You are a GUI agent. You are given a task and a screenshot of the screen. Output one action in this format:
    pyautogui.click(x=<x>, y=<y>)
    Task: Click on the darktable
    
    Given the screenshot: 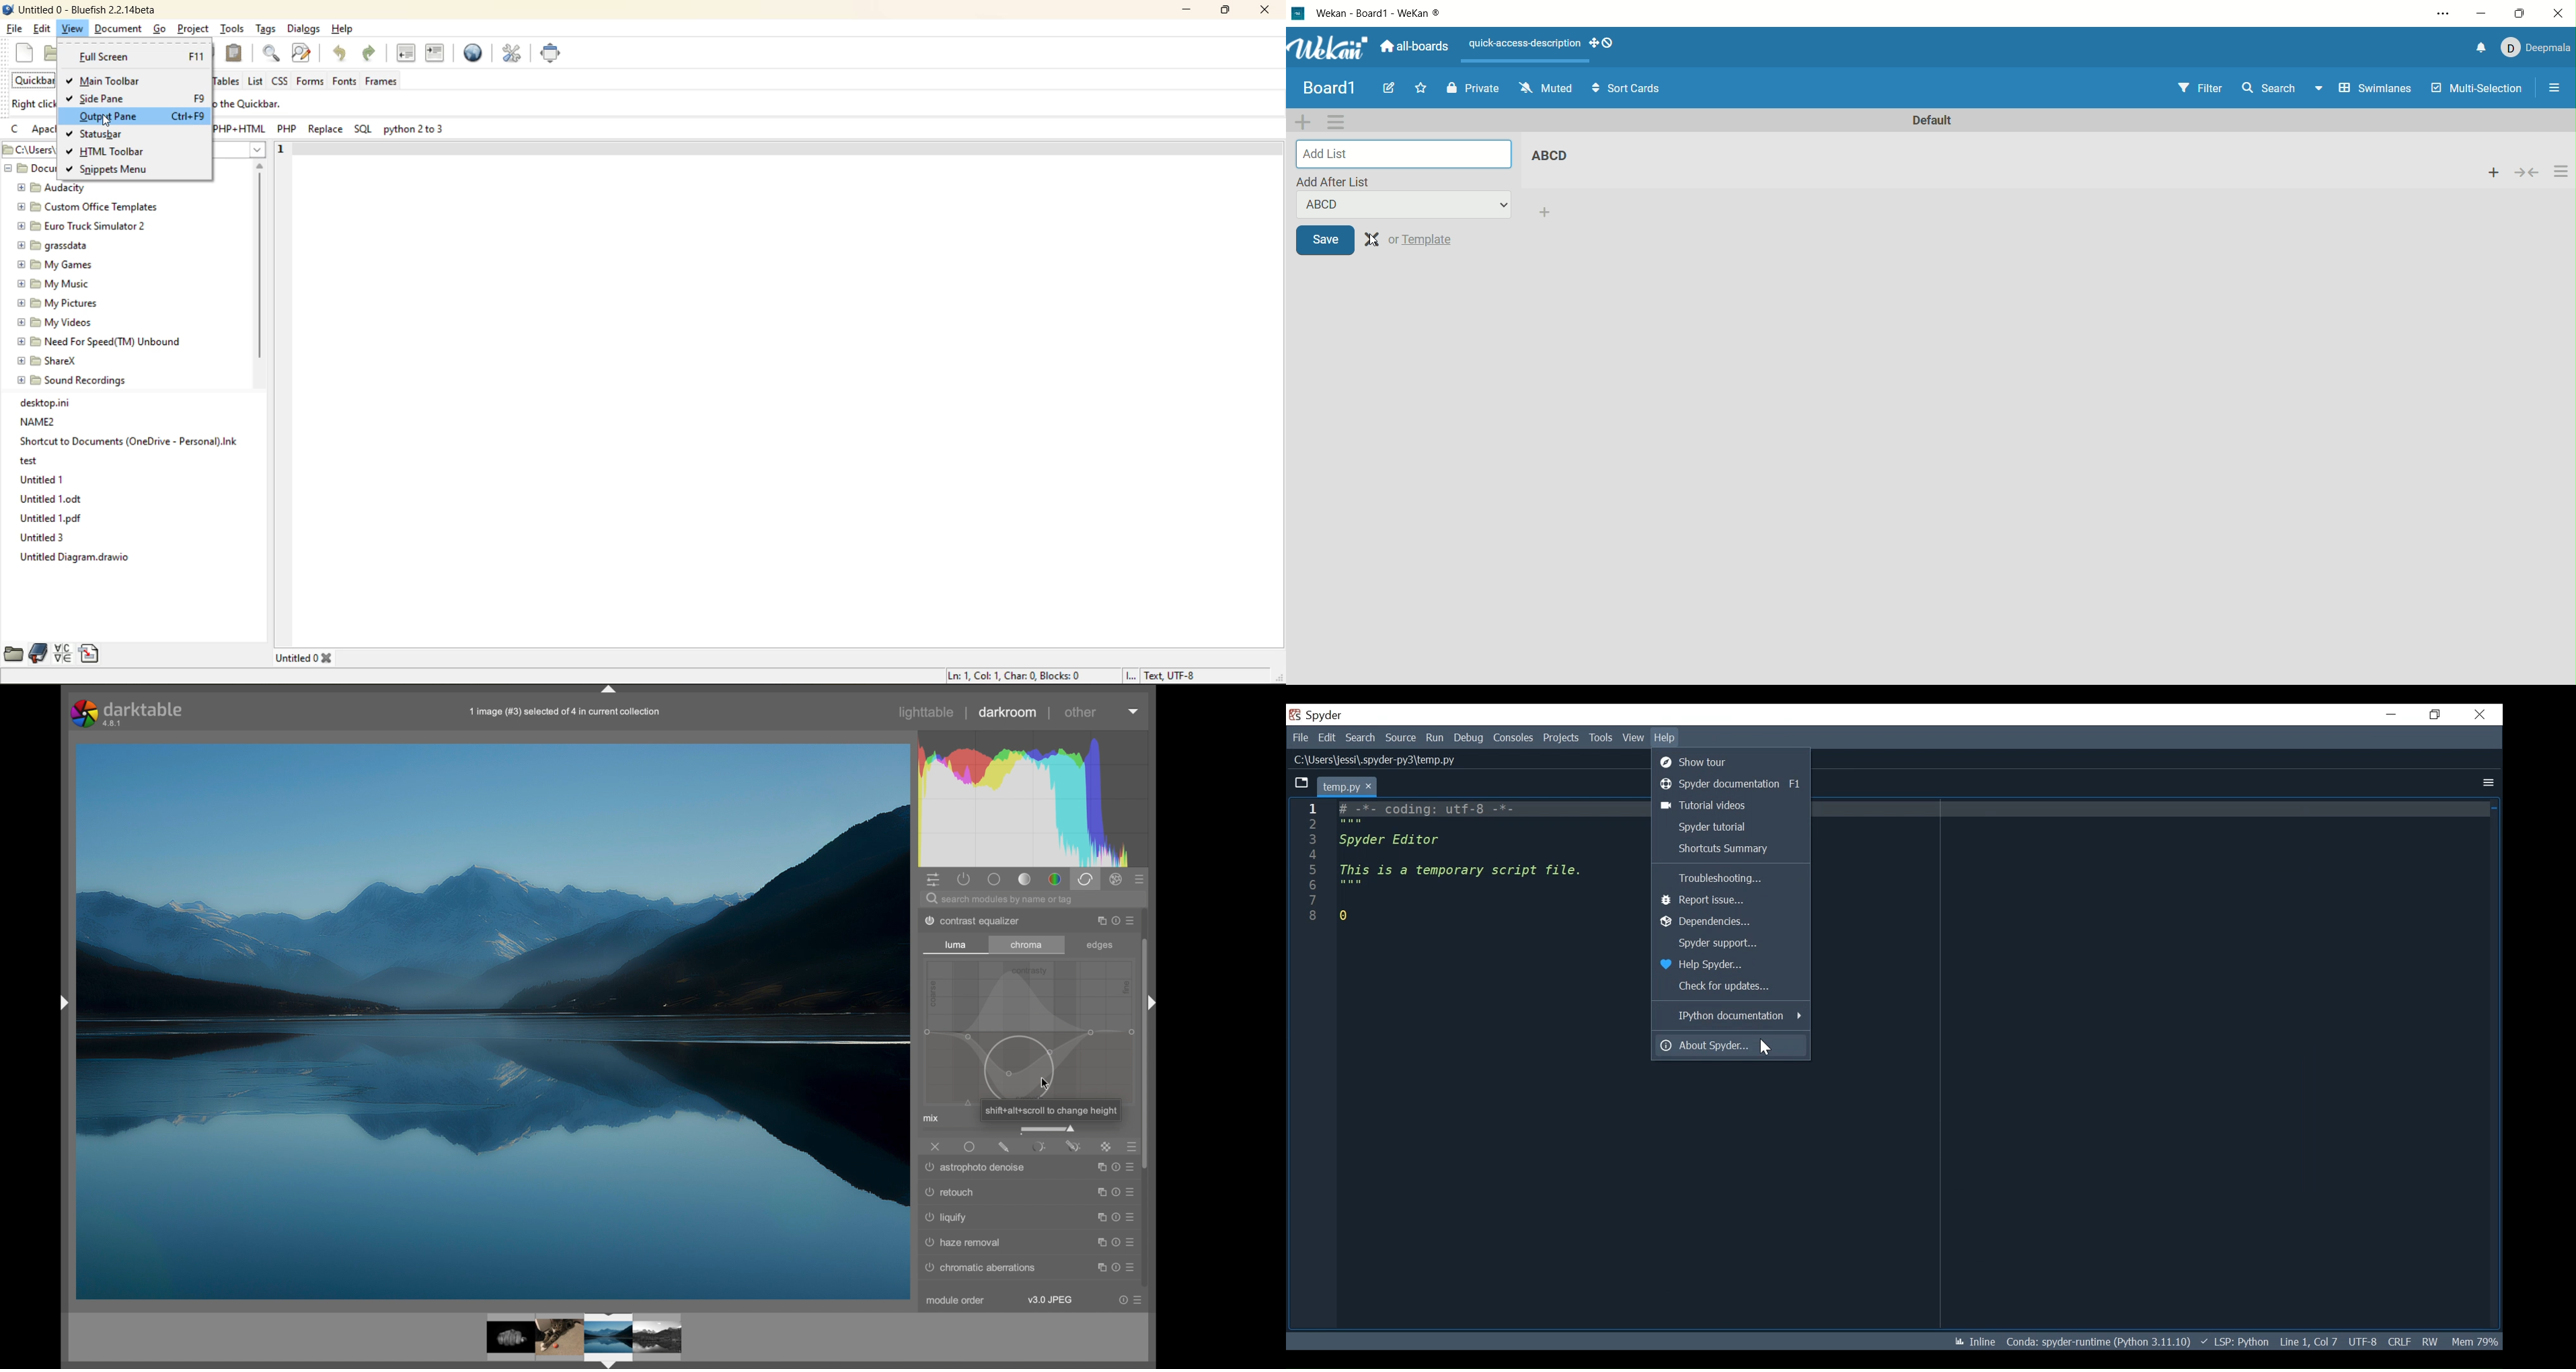 What is the action you would take?
    pyautogui.click(x=127, y=714)
    